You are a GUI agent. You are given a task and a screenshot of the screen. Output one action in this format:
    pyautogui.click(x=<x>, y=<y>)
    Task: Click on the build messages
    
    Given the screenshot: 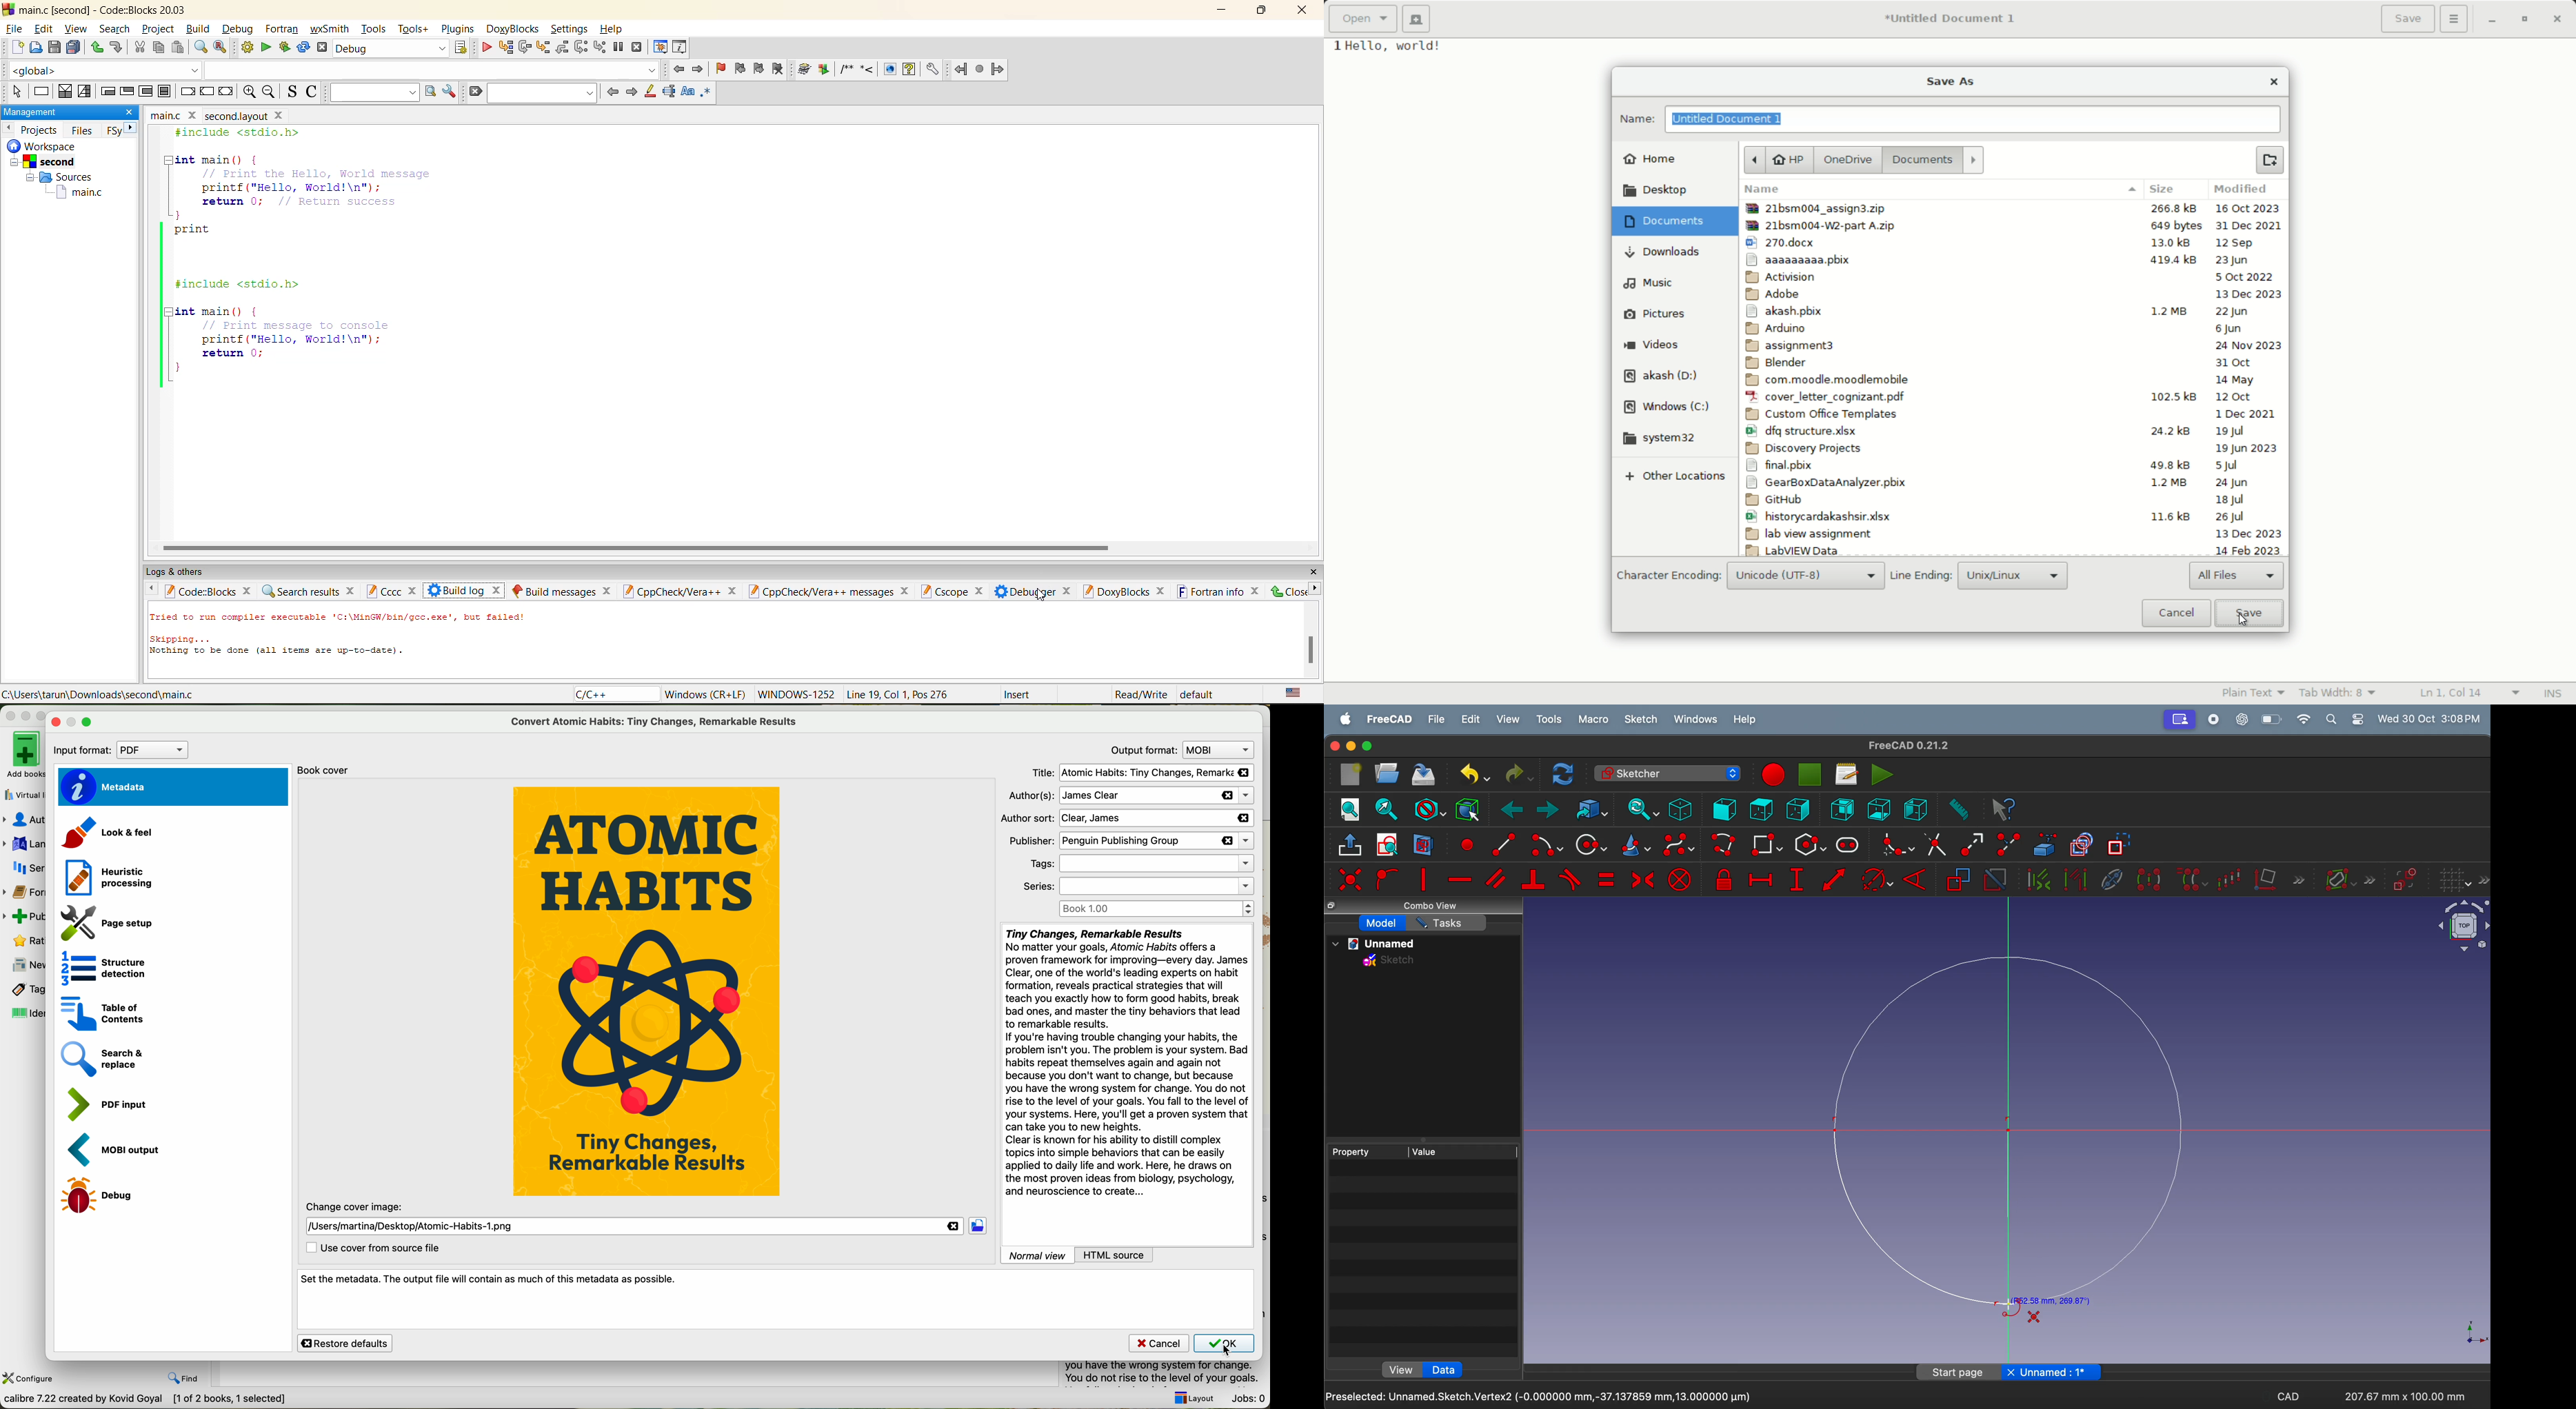 What is the action you would take?
    pyautogui.click(x=563, y=589)
    